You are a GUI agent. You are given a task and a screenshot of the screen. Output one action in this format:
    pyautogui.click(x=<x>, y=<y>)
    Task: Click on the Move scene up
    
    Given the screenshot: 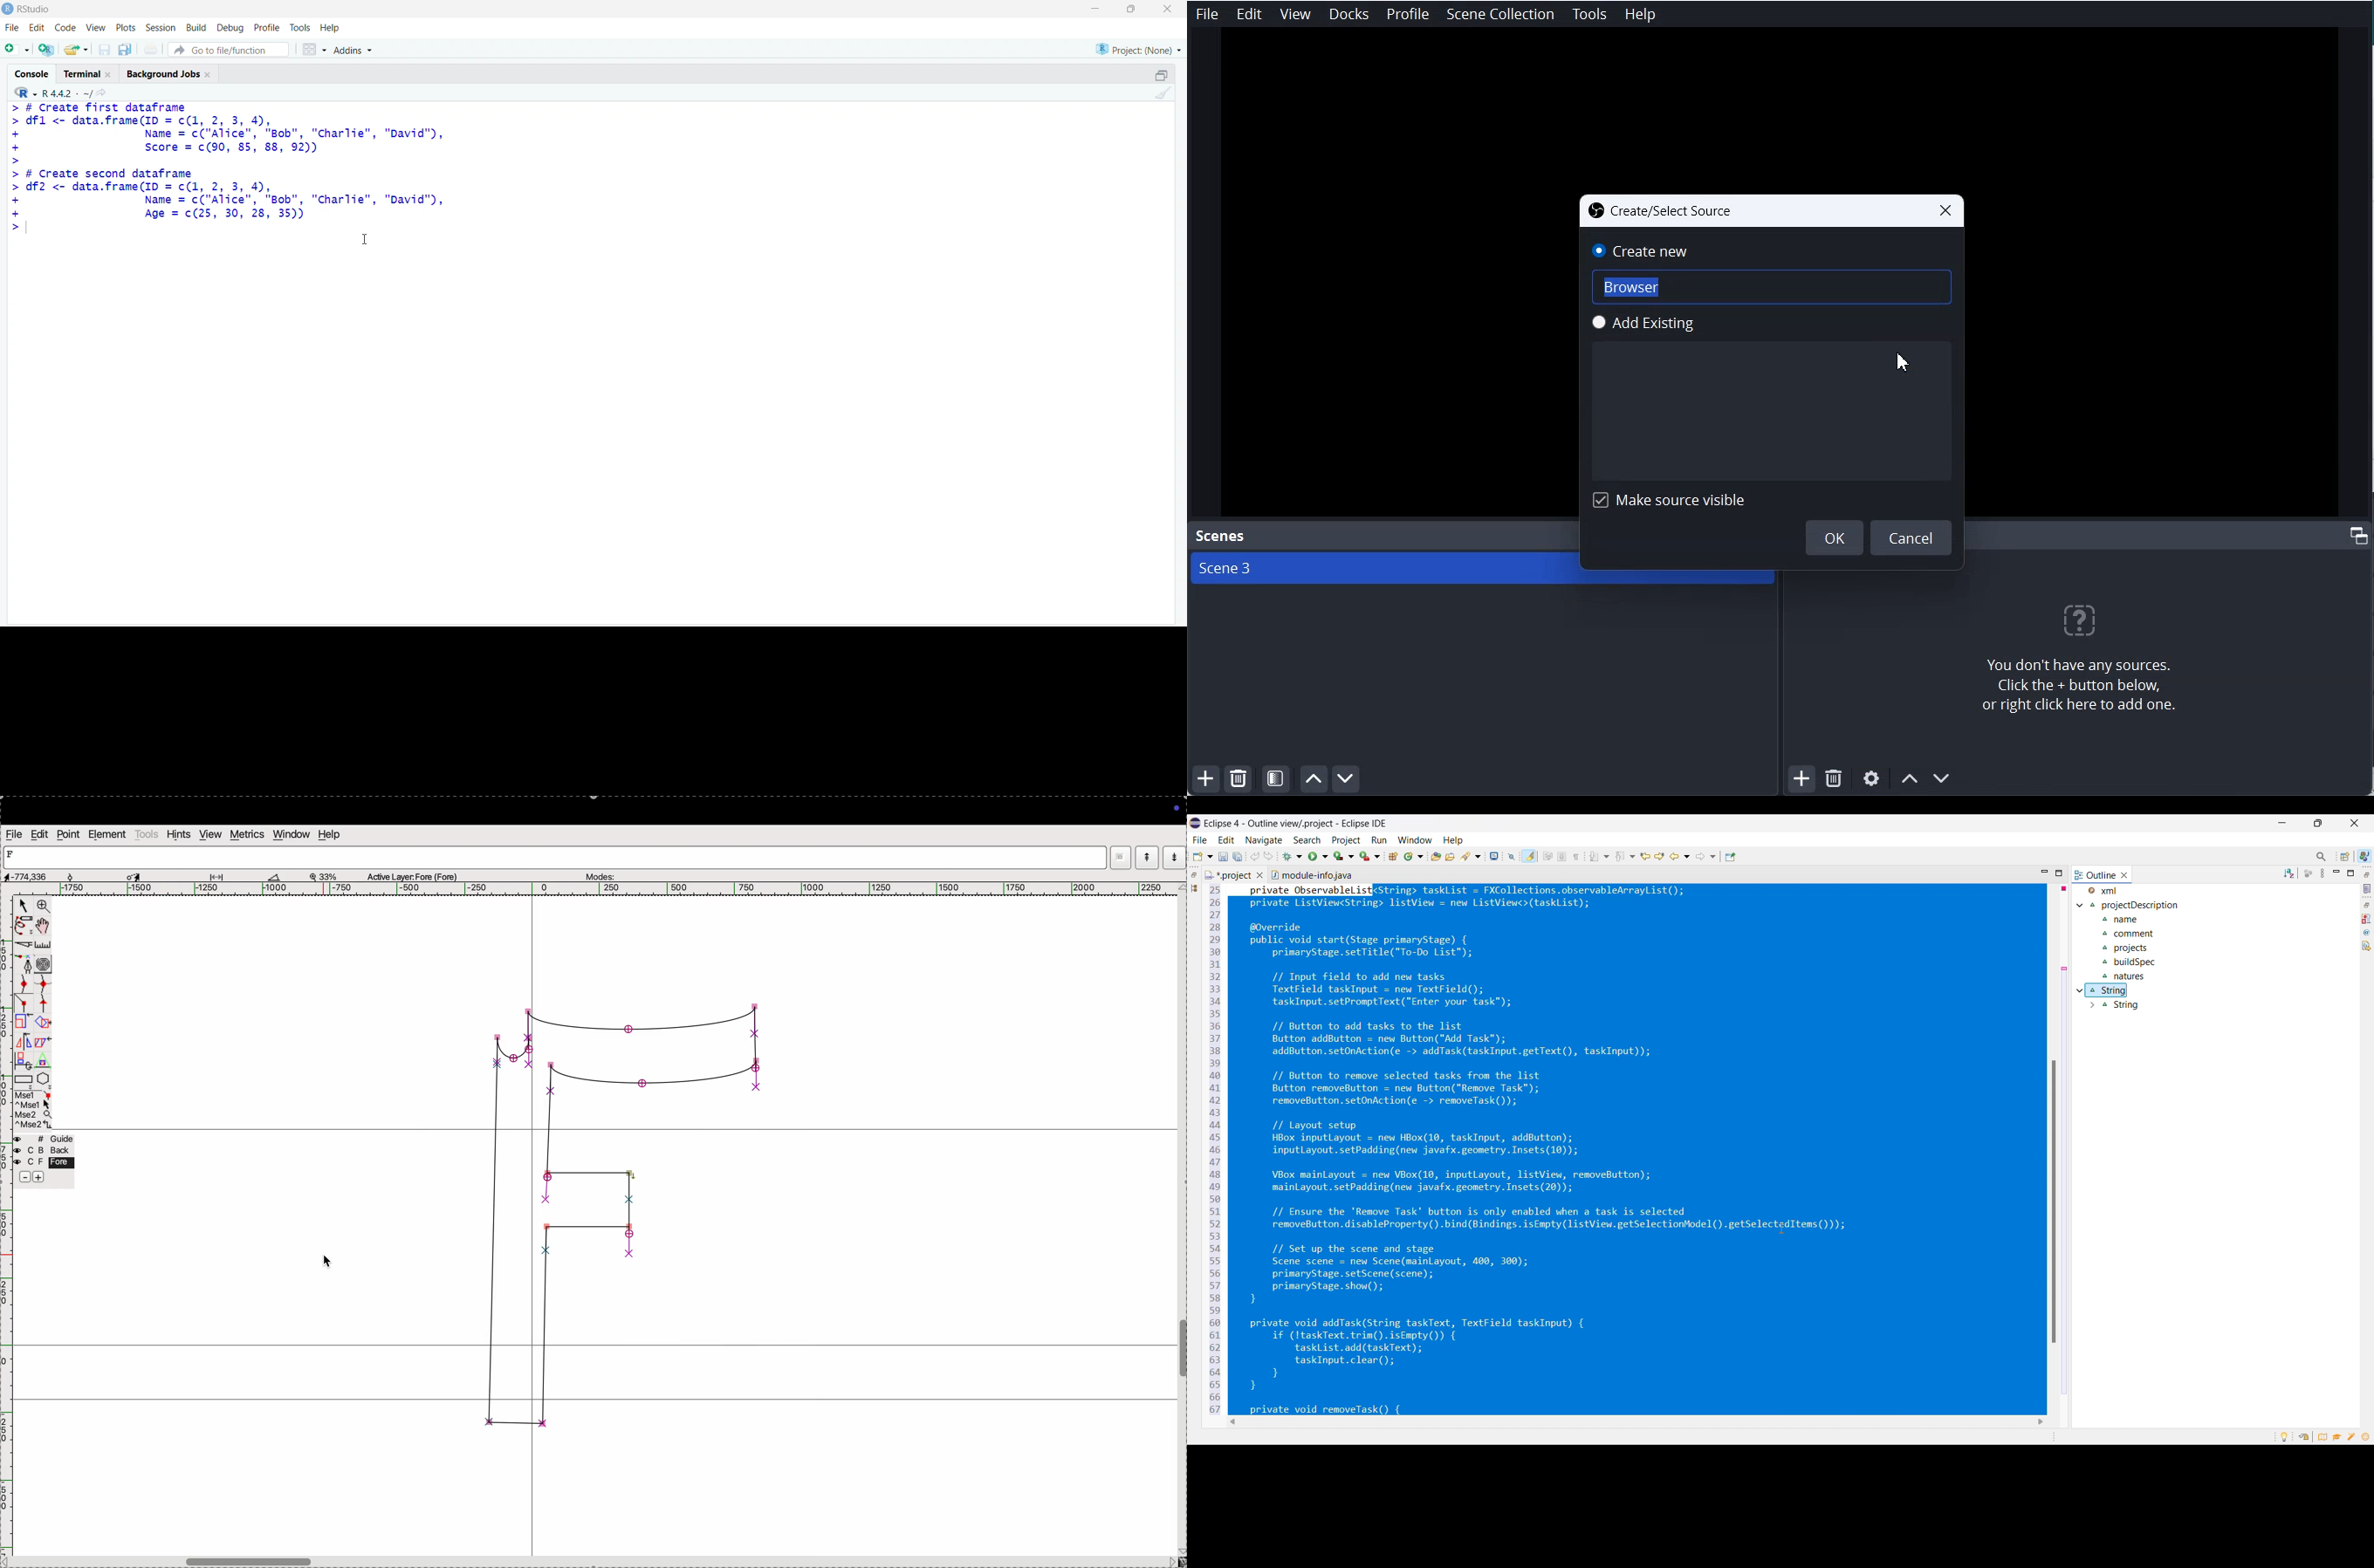 What is the action you would take?
    pyautogui.click(x=1313, y=779)
    